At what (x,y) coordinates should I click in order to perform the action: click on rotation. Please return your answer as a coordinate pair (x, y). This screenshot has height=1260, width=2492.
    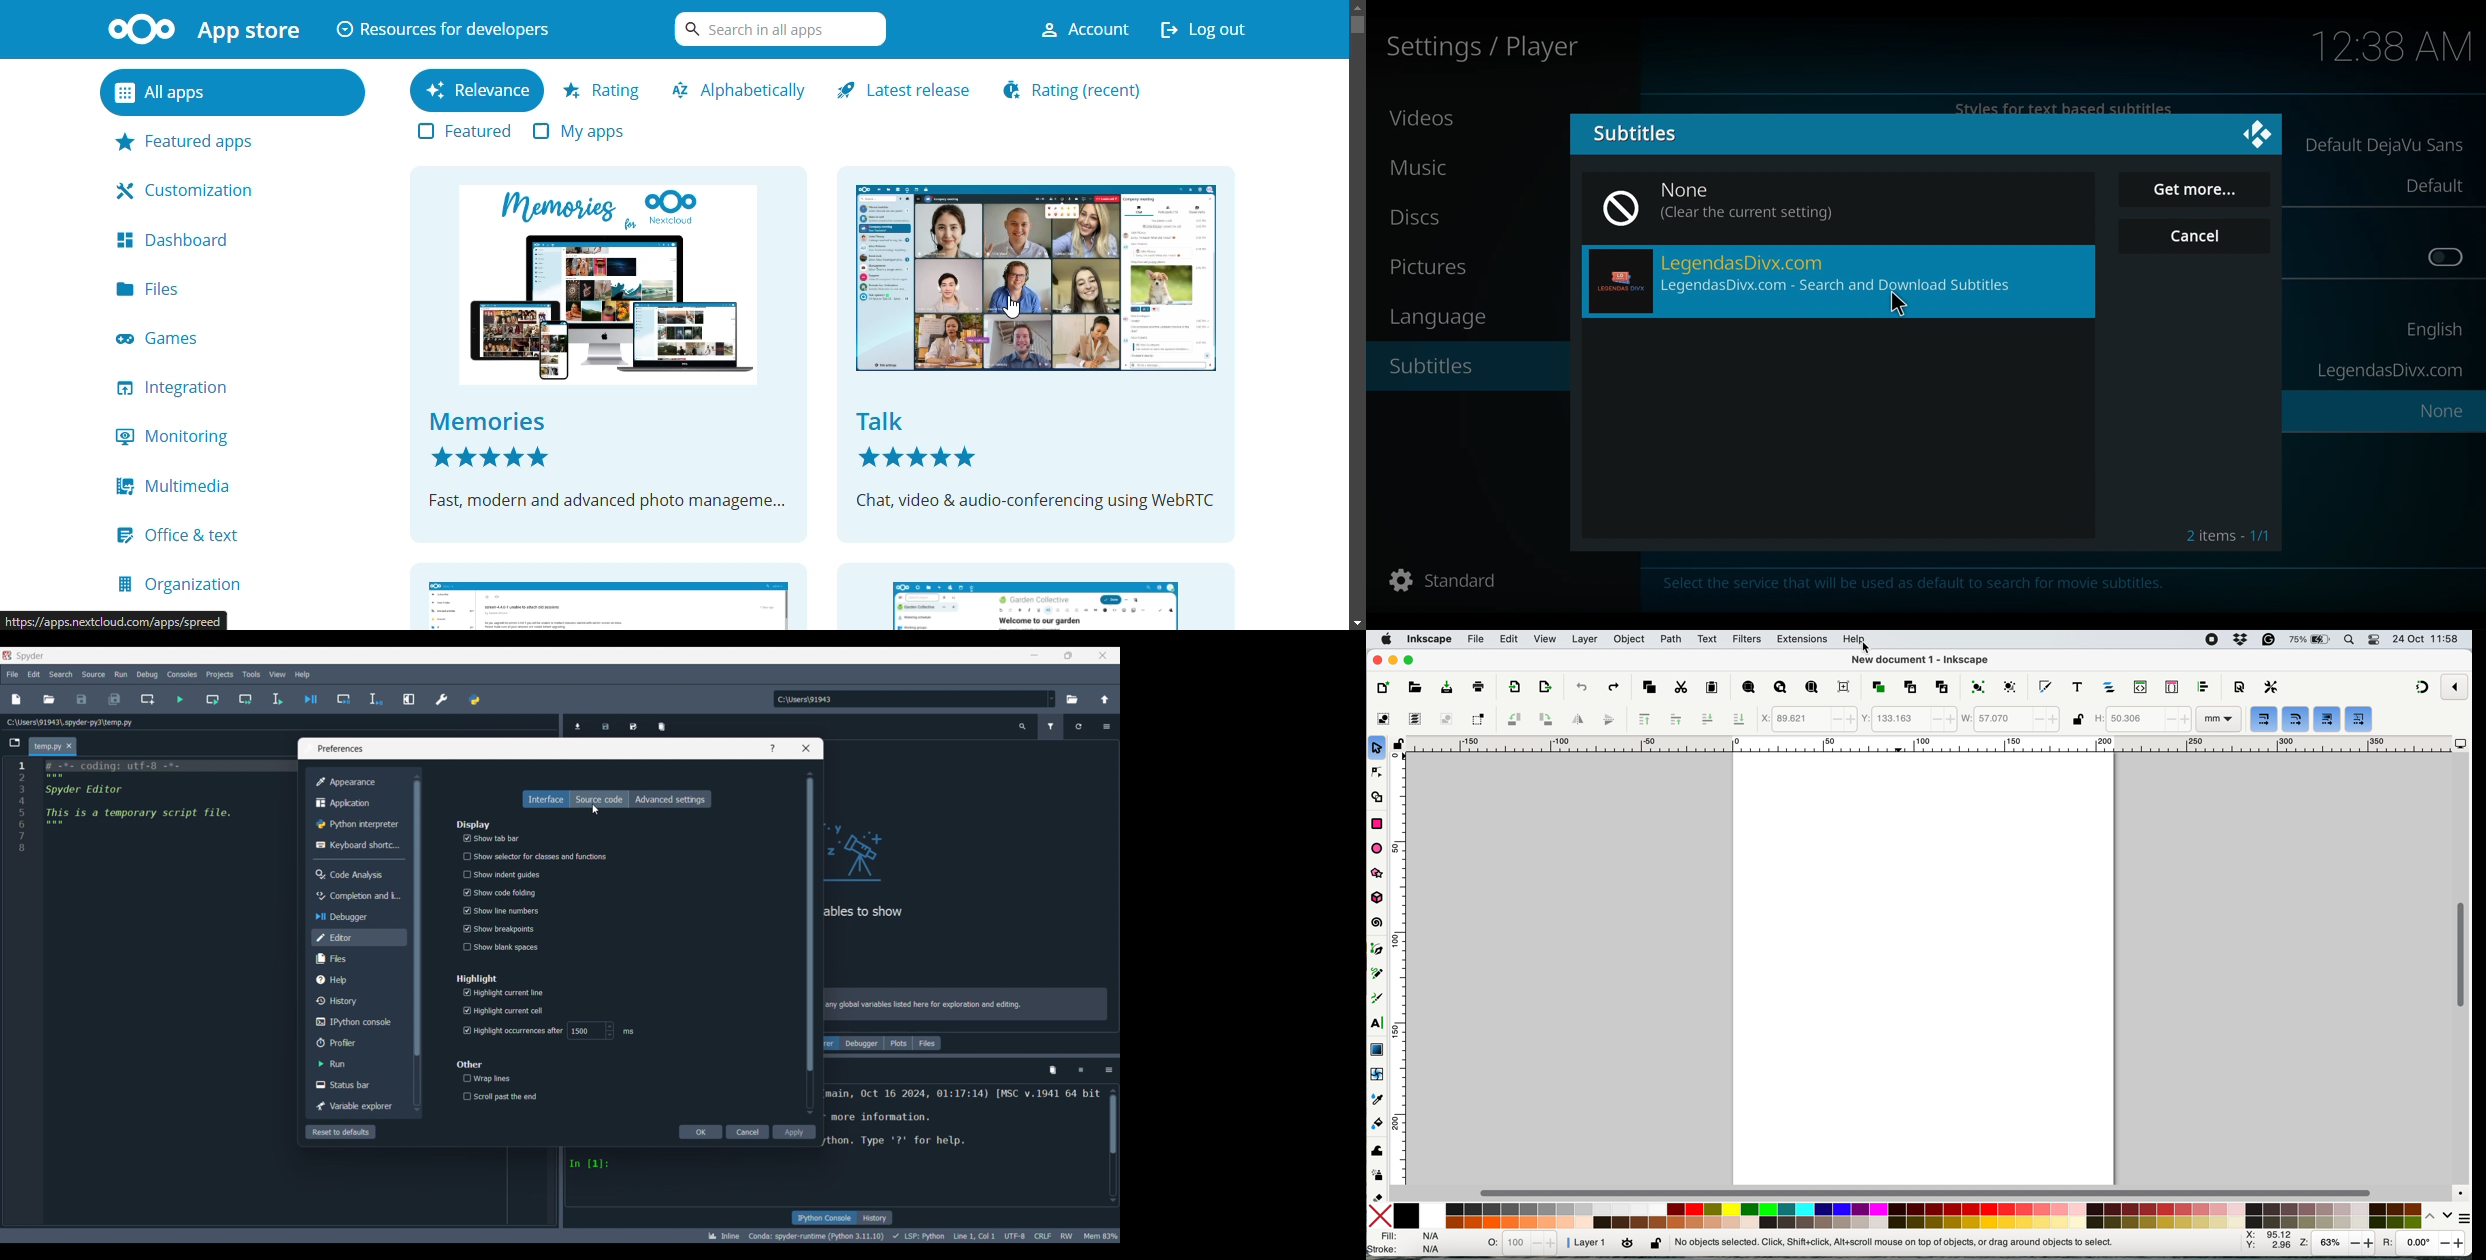
    Looking at the image, I should click on (2420, 1244).